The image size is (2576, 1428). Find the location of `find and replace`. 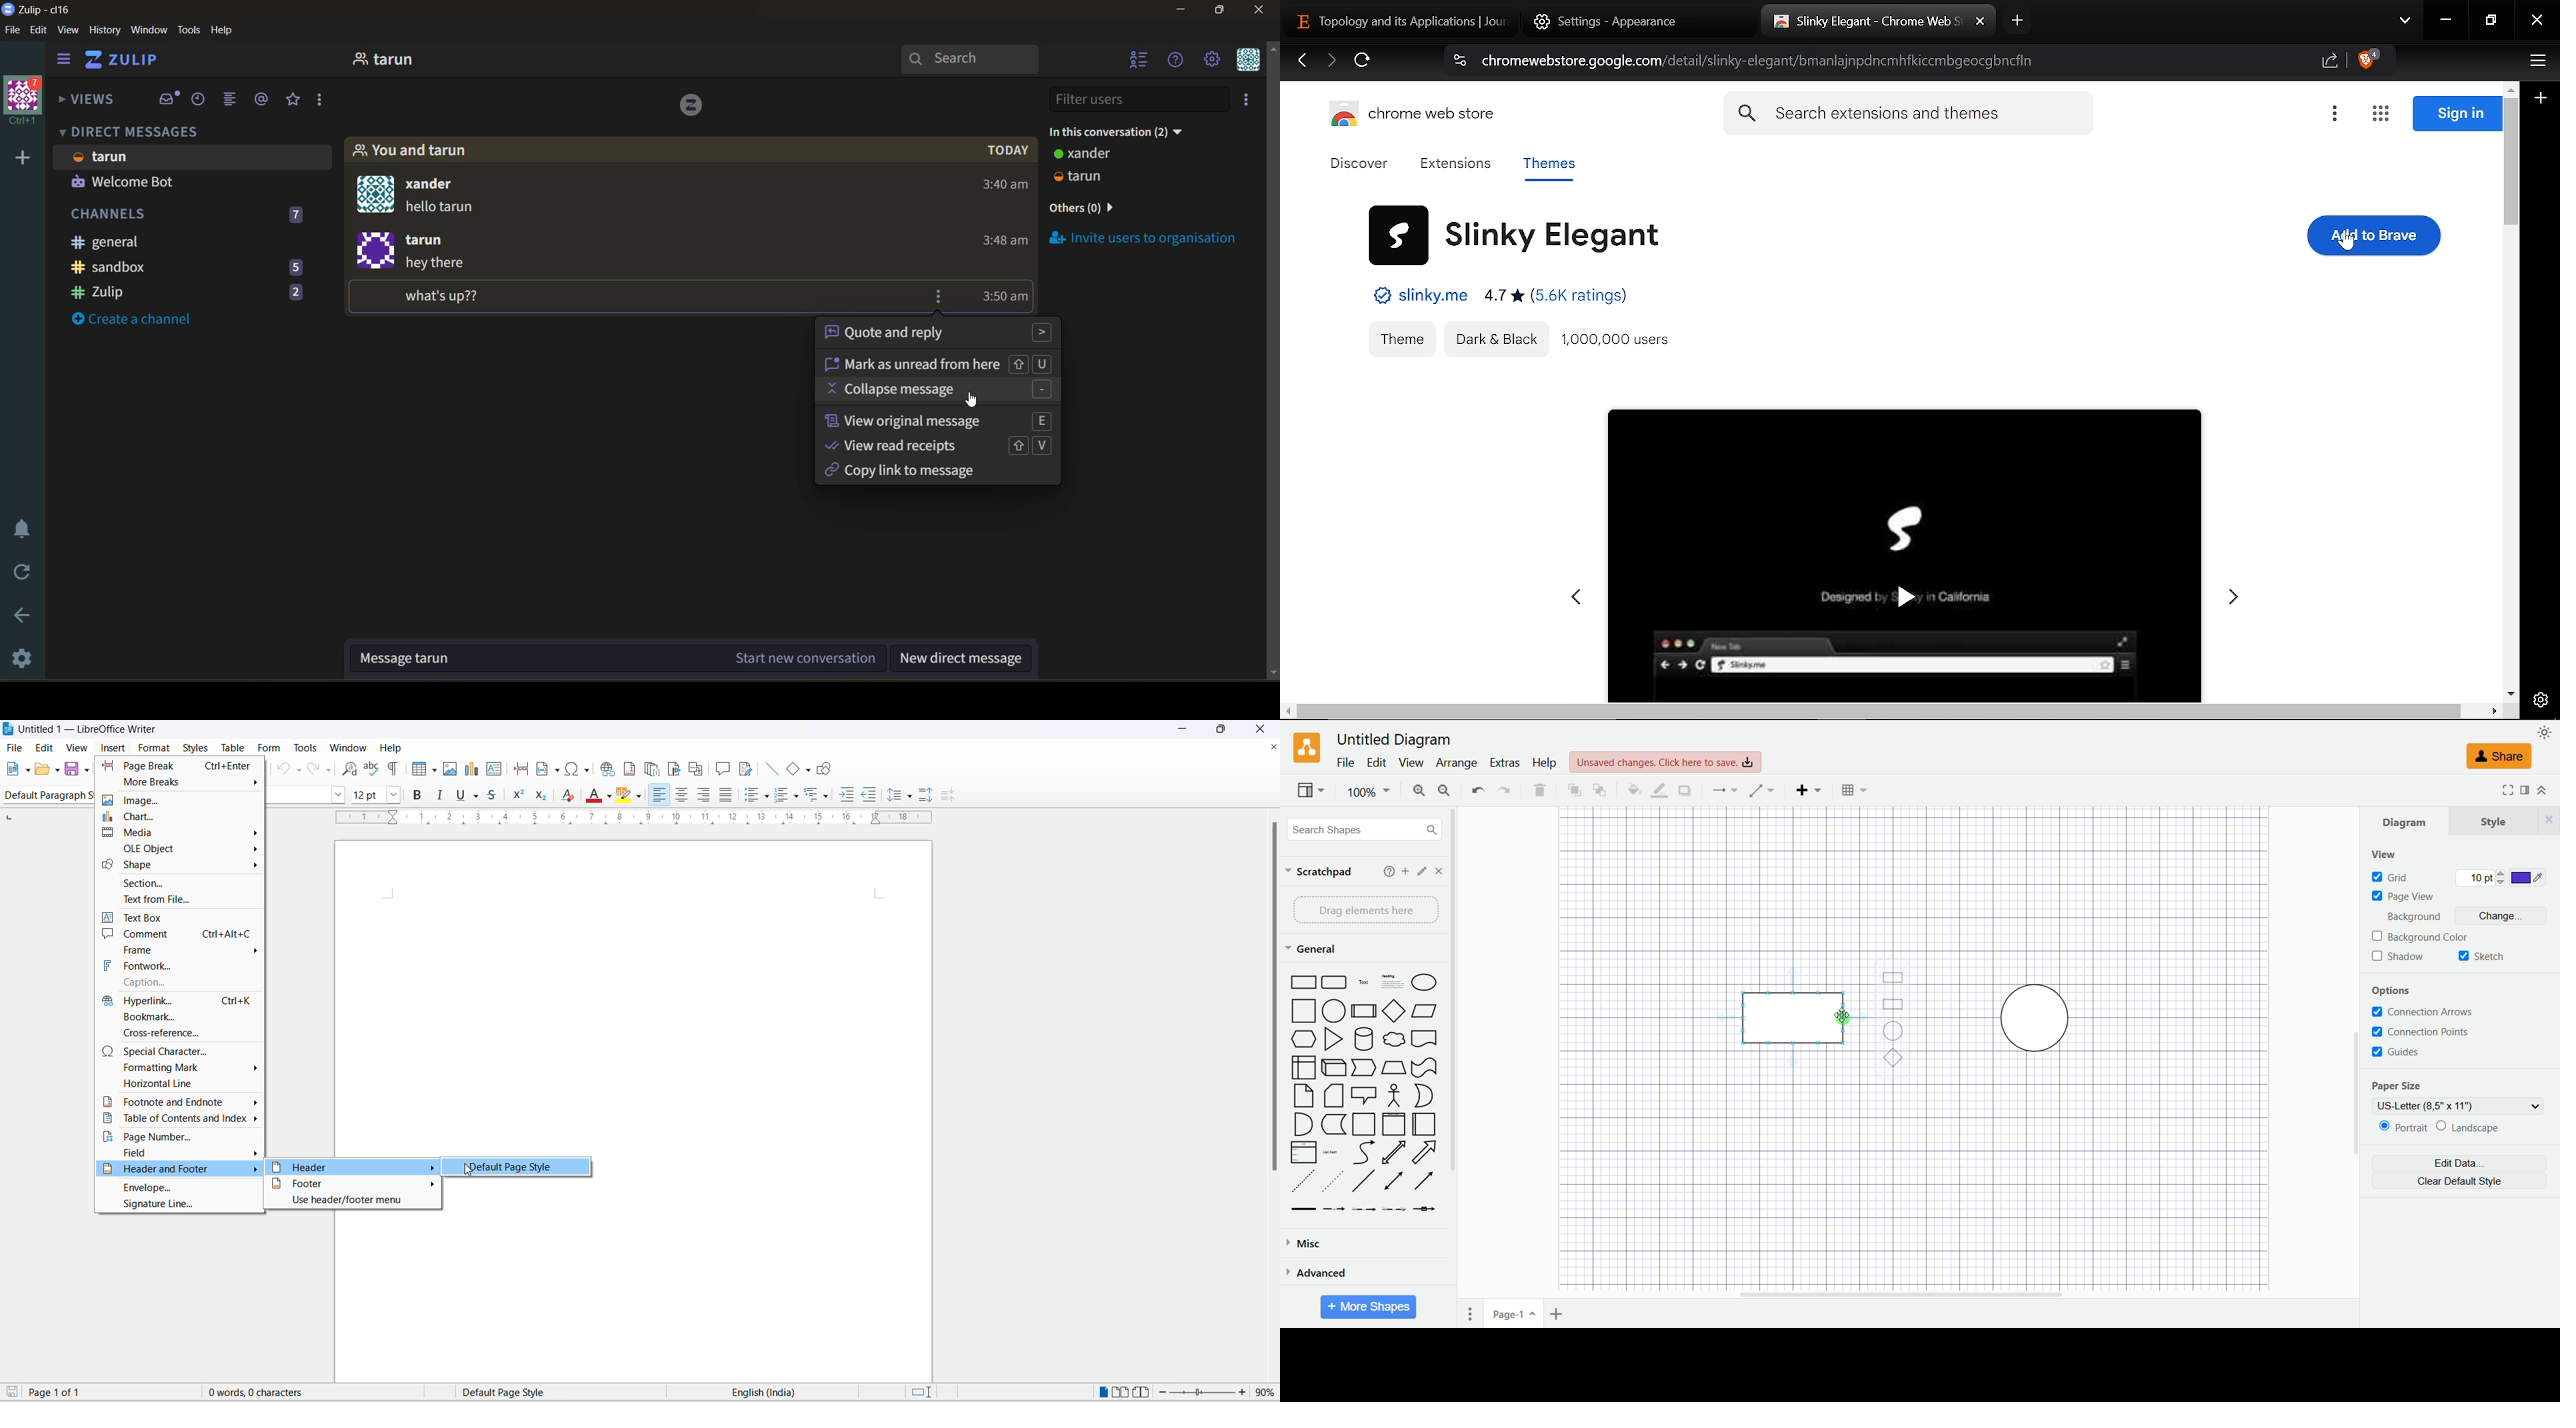

find and replace is located at coordinates (347, 769).